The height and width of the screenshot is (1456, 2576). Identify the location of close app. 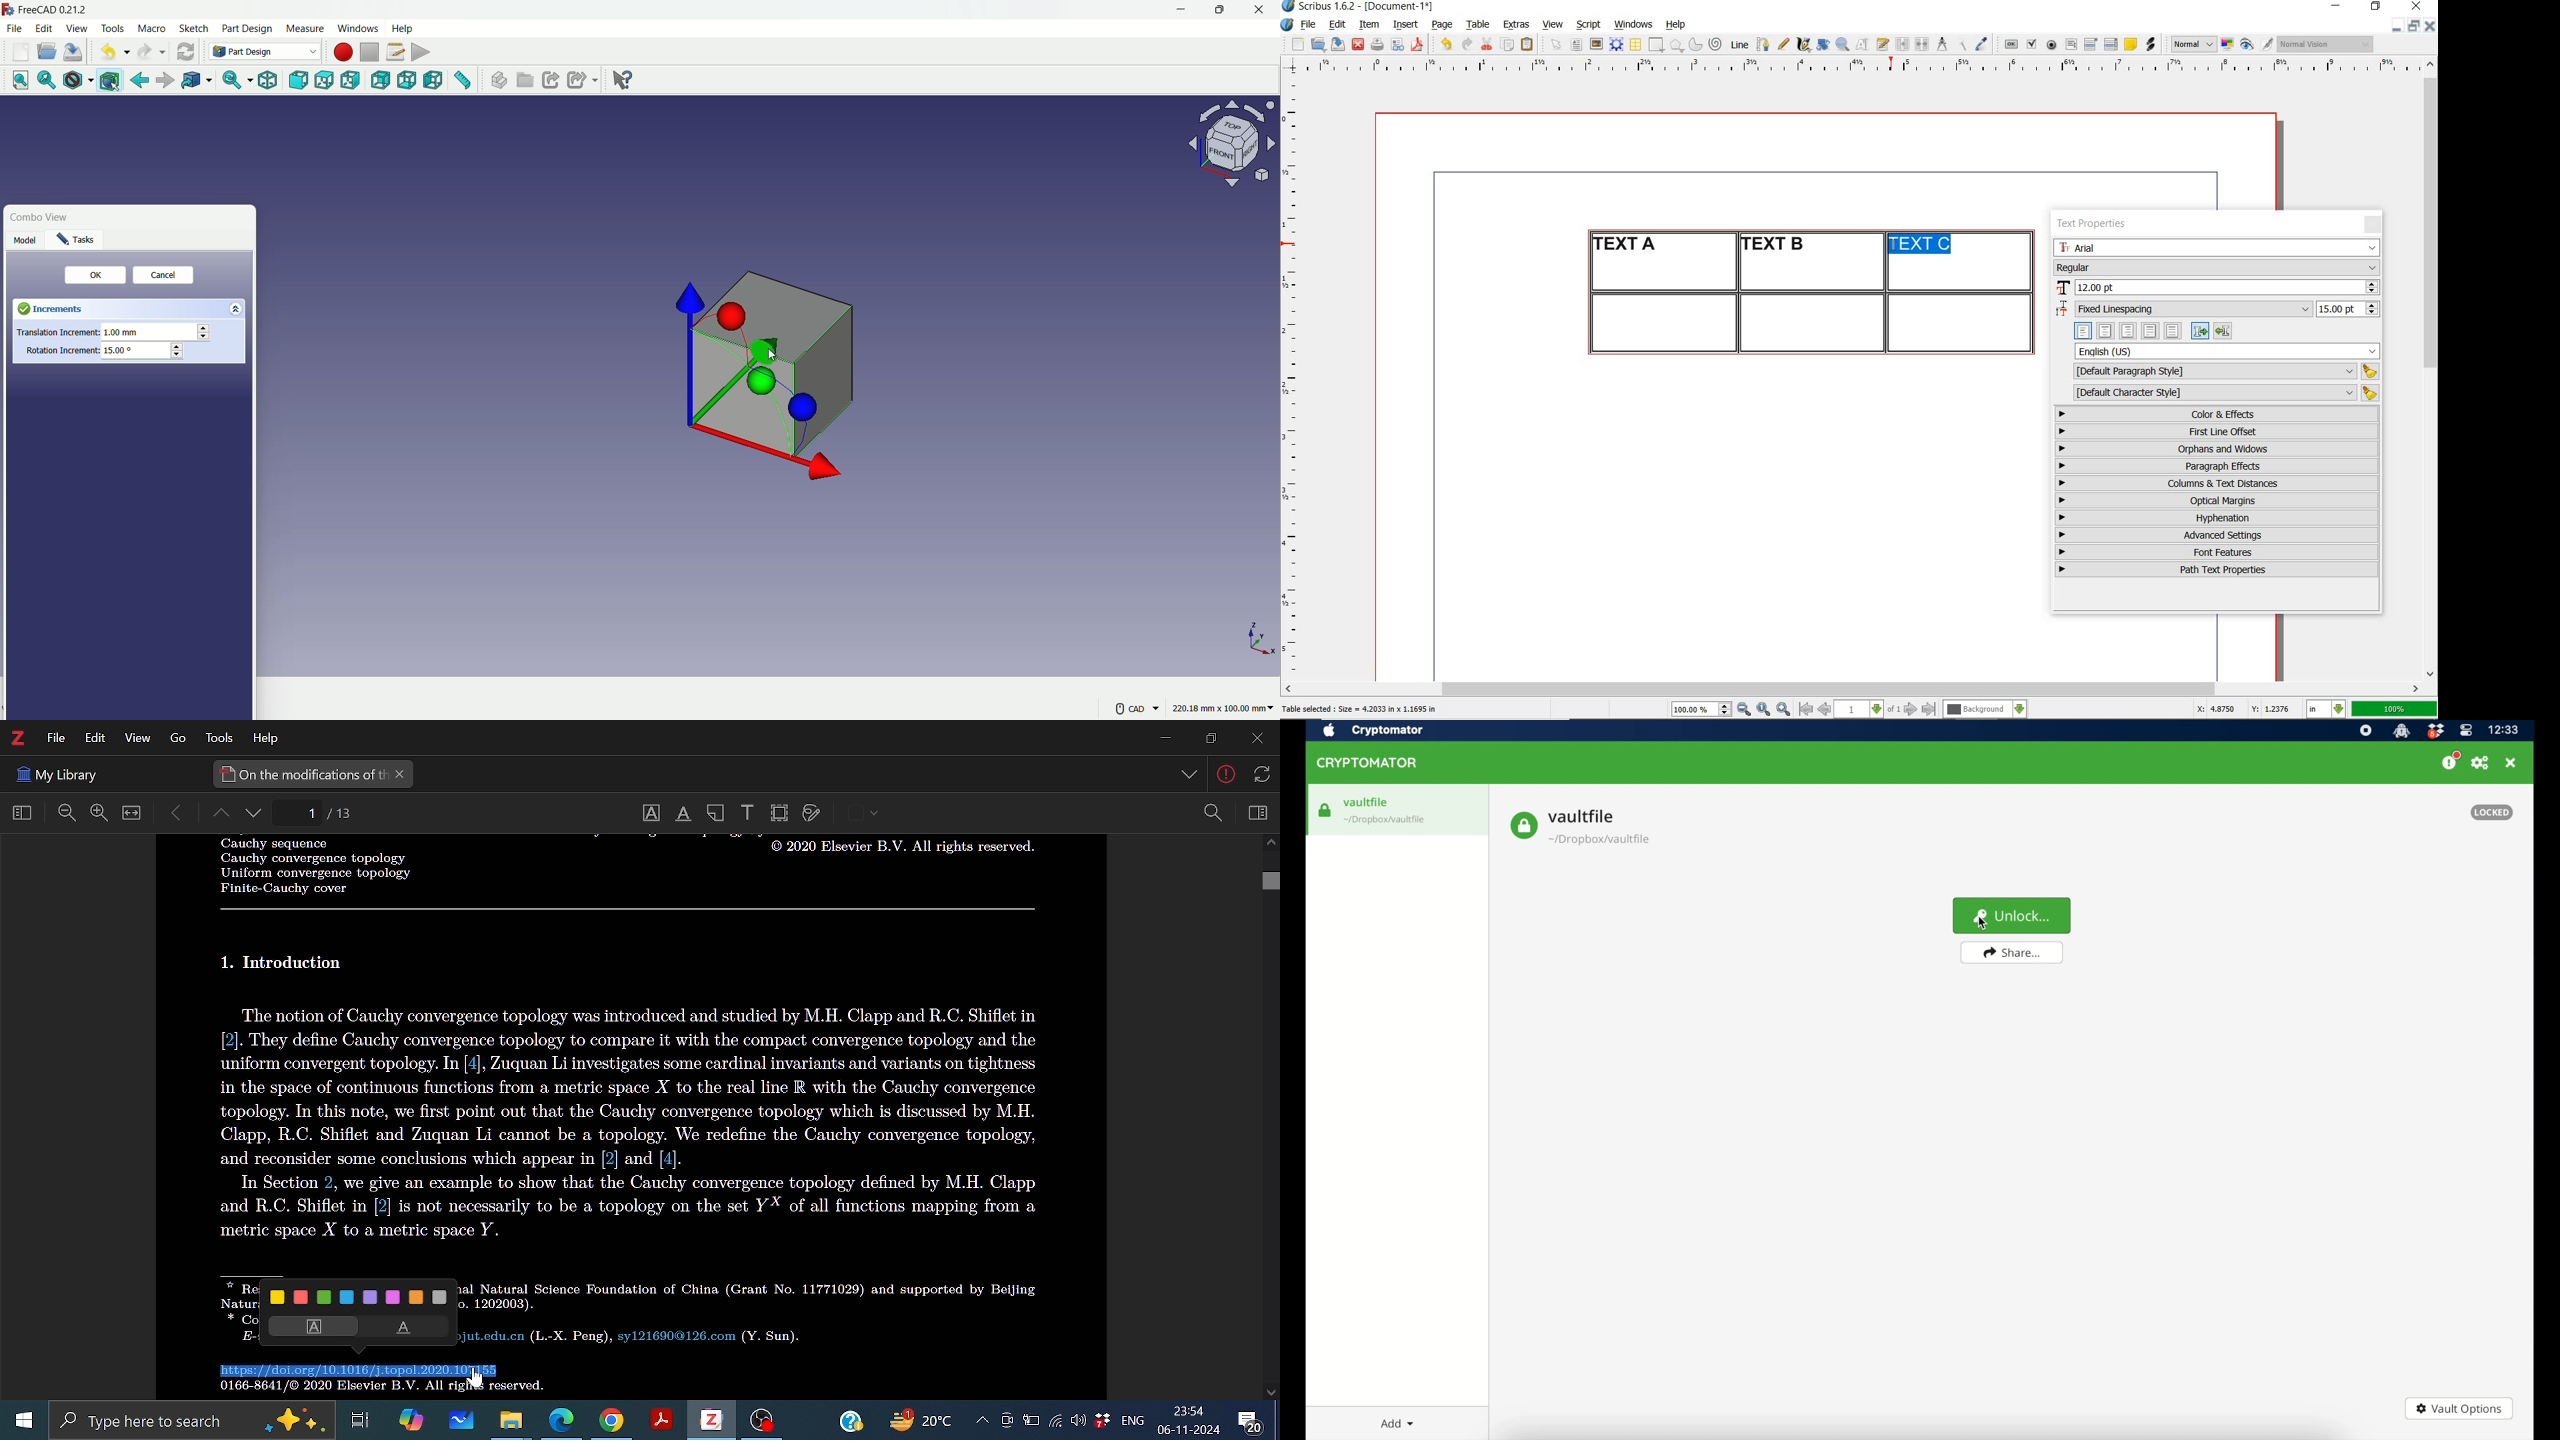
(1260, 10).